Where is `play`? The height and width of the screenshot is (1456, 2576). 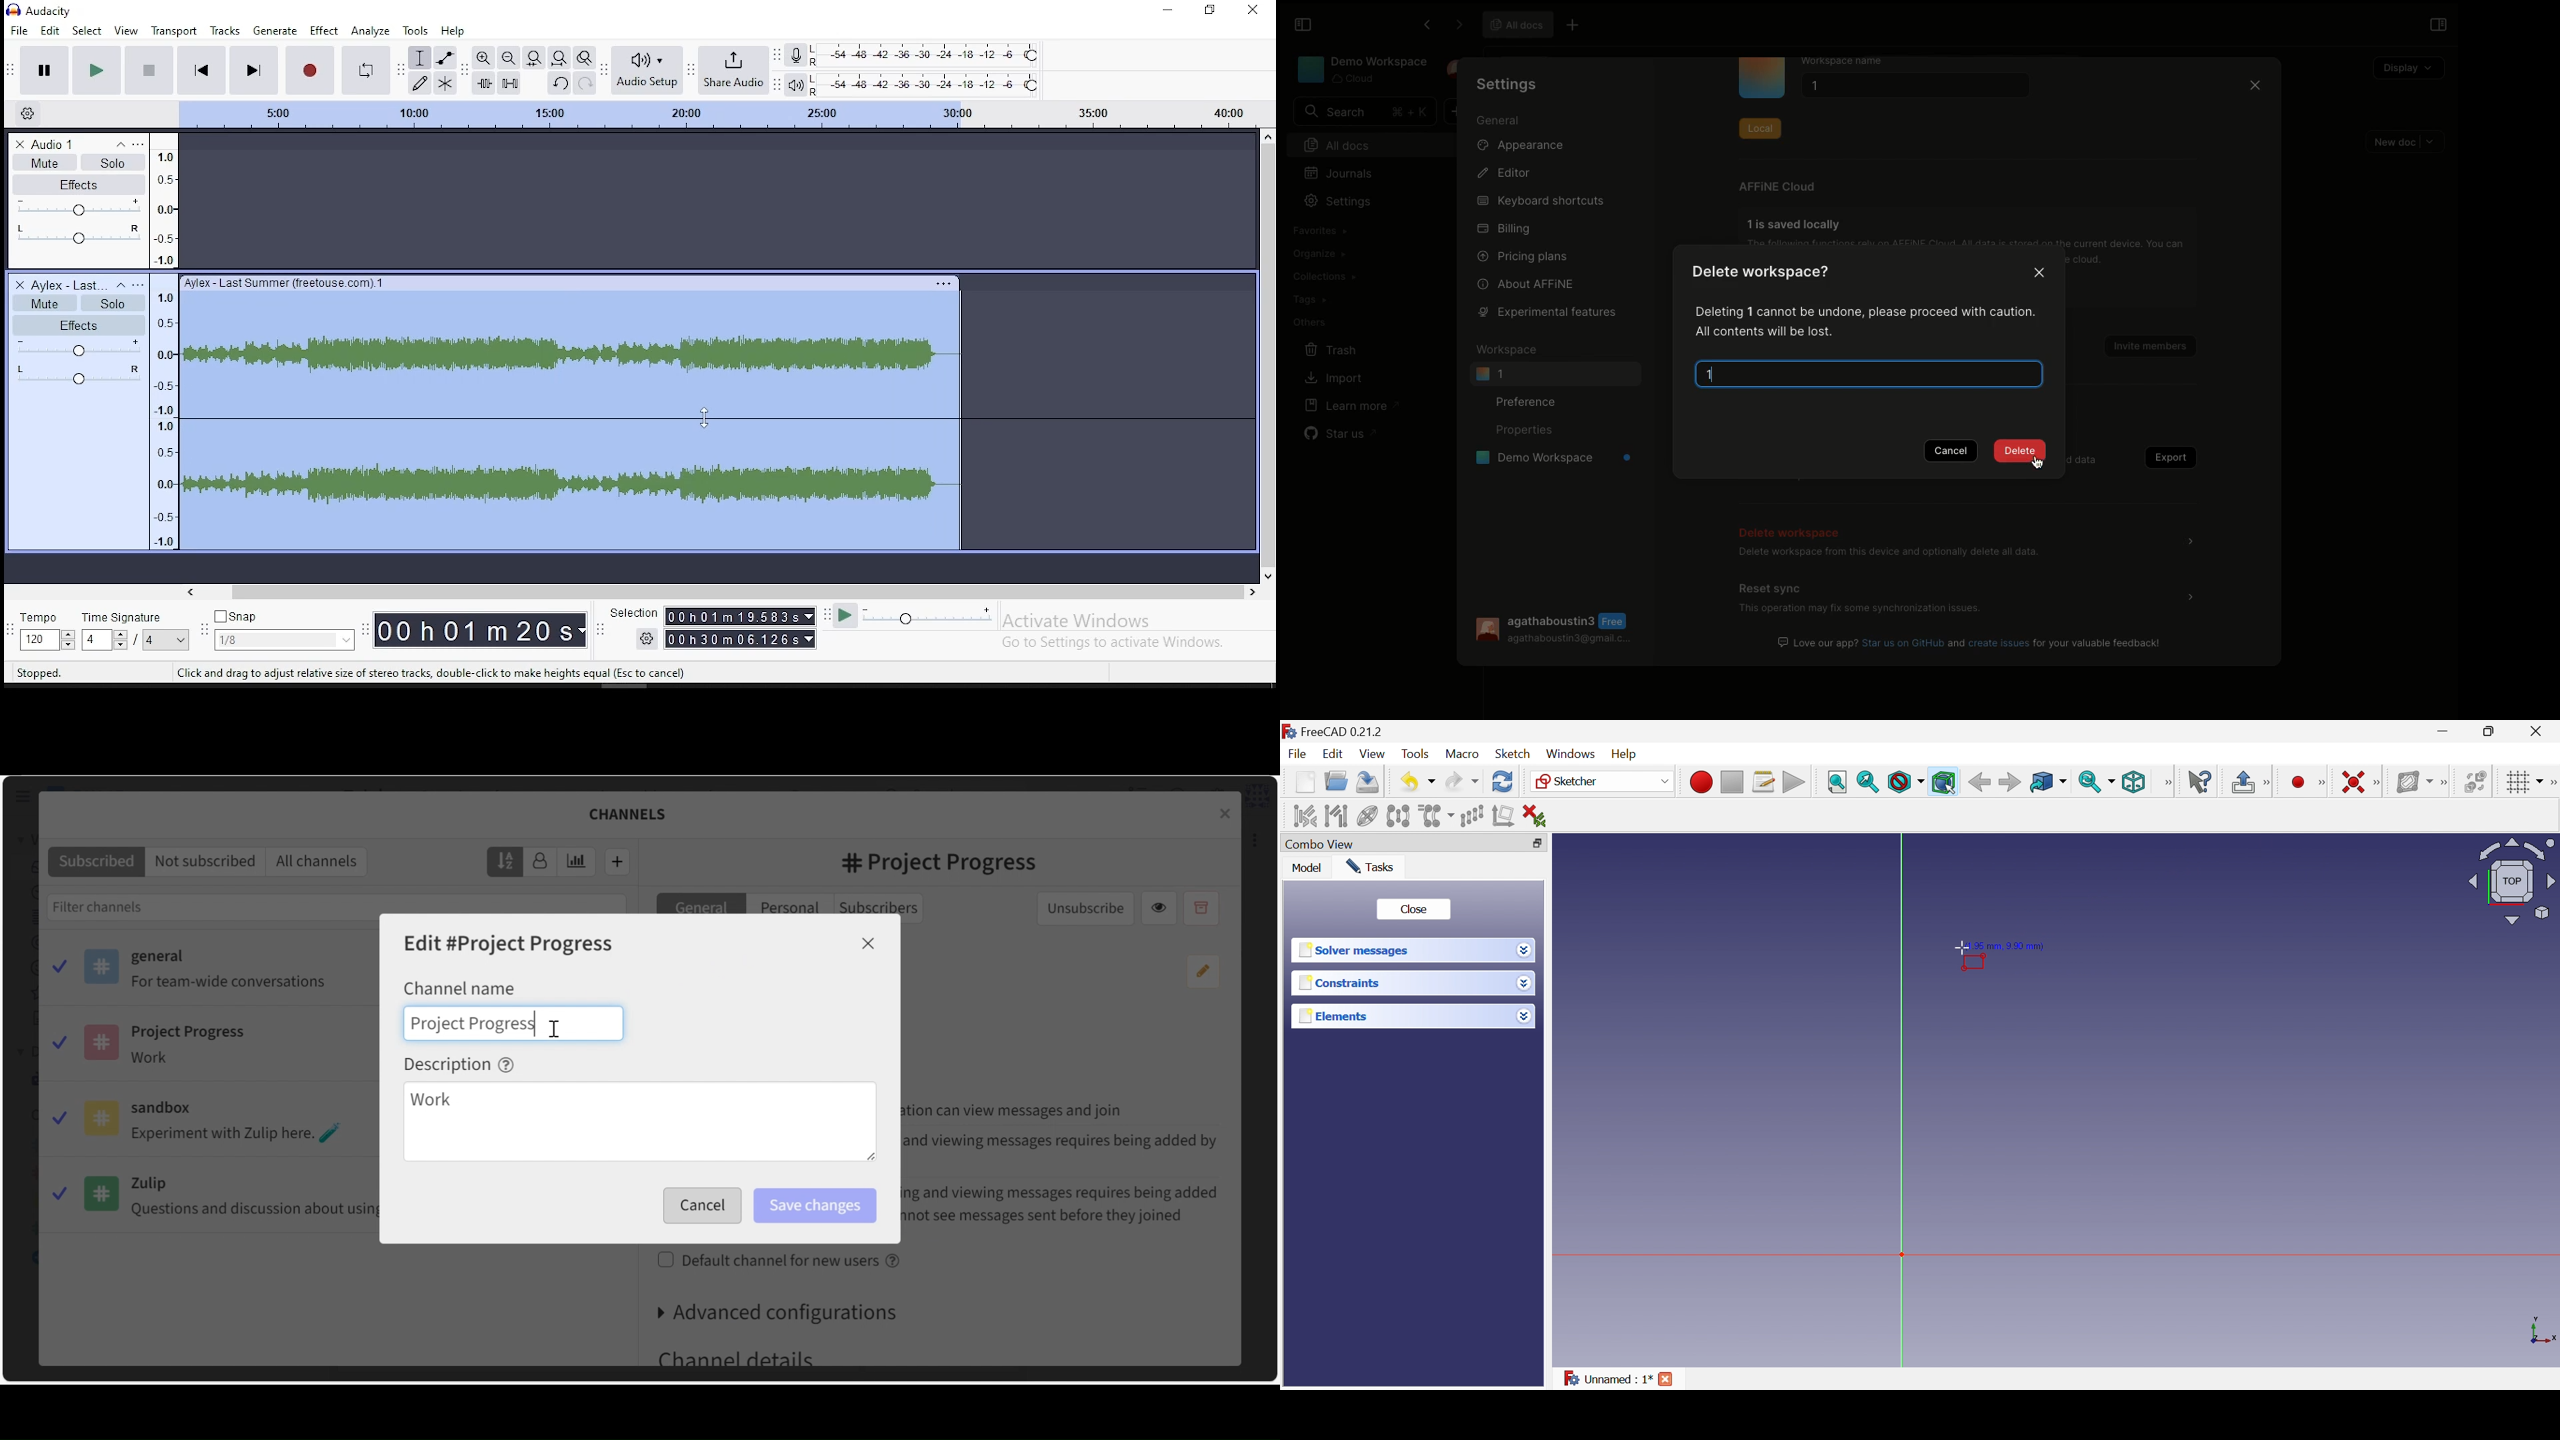
play is located at coordinates (96, 70).